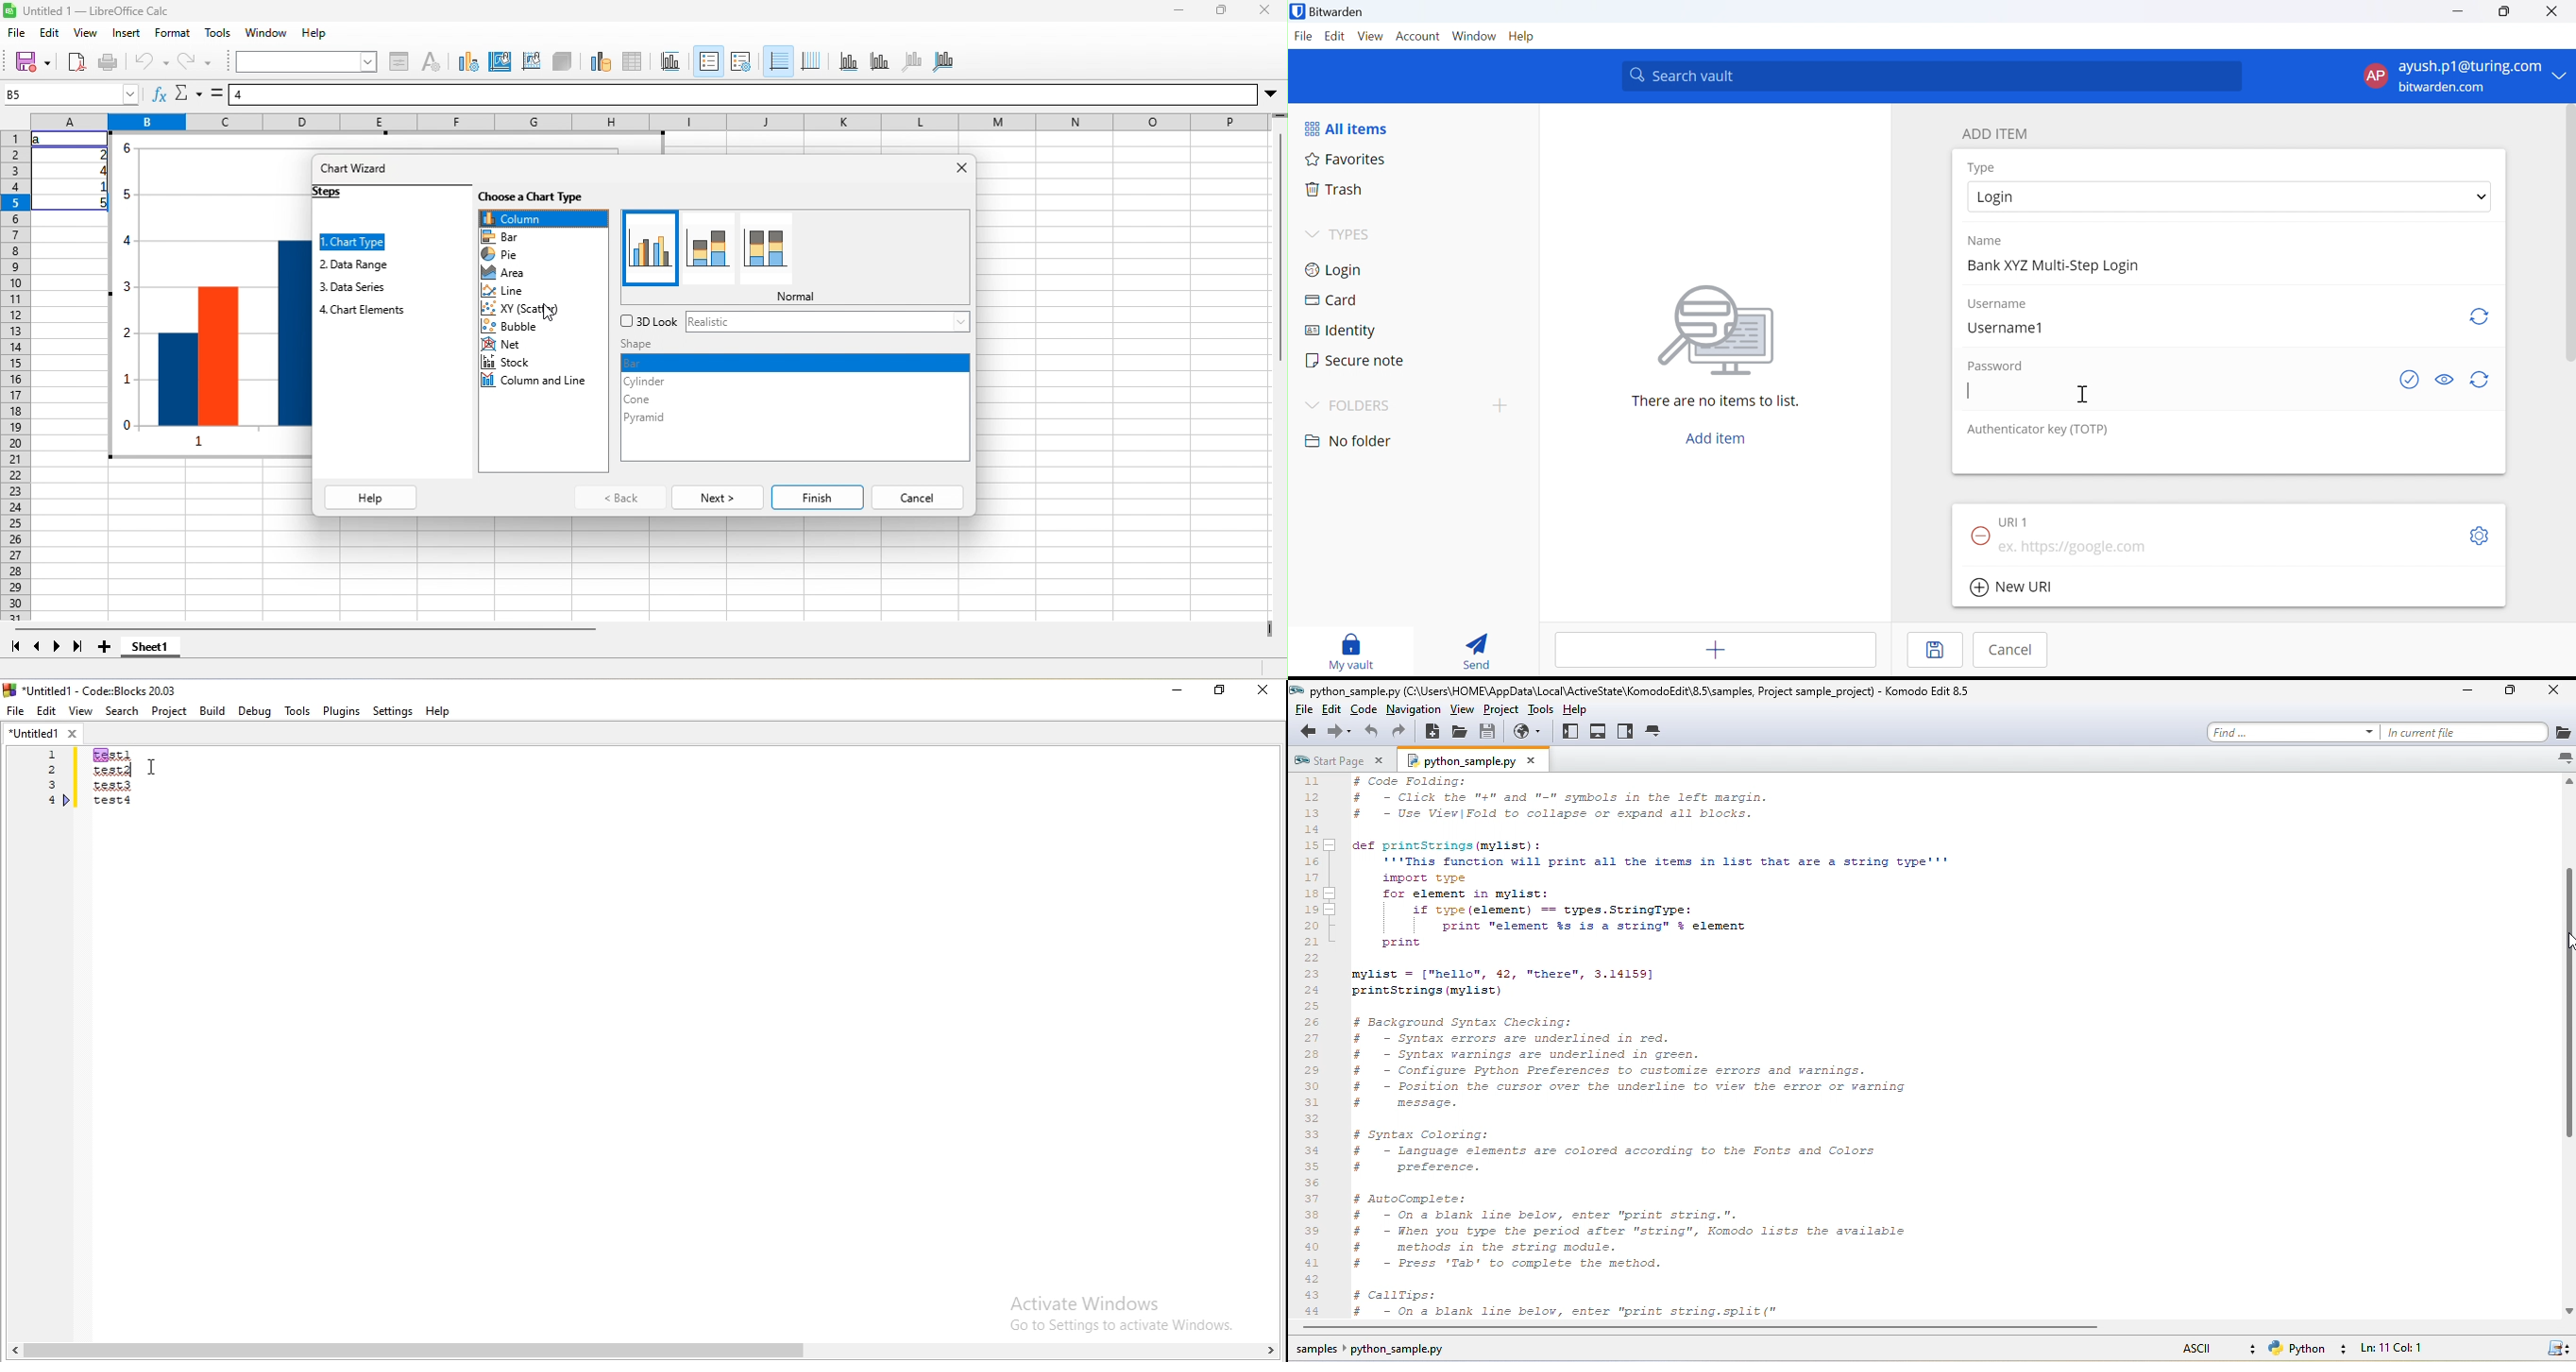  What do you see at coordinates (123, 712) in the screenshot?
I see `Search ` at bounding box center [123, 712].